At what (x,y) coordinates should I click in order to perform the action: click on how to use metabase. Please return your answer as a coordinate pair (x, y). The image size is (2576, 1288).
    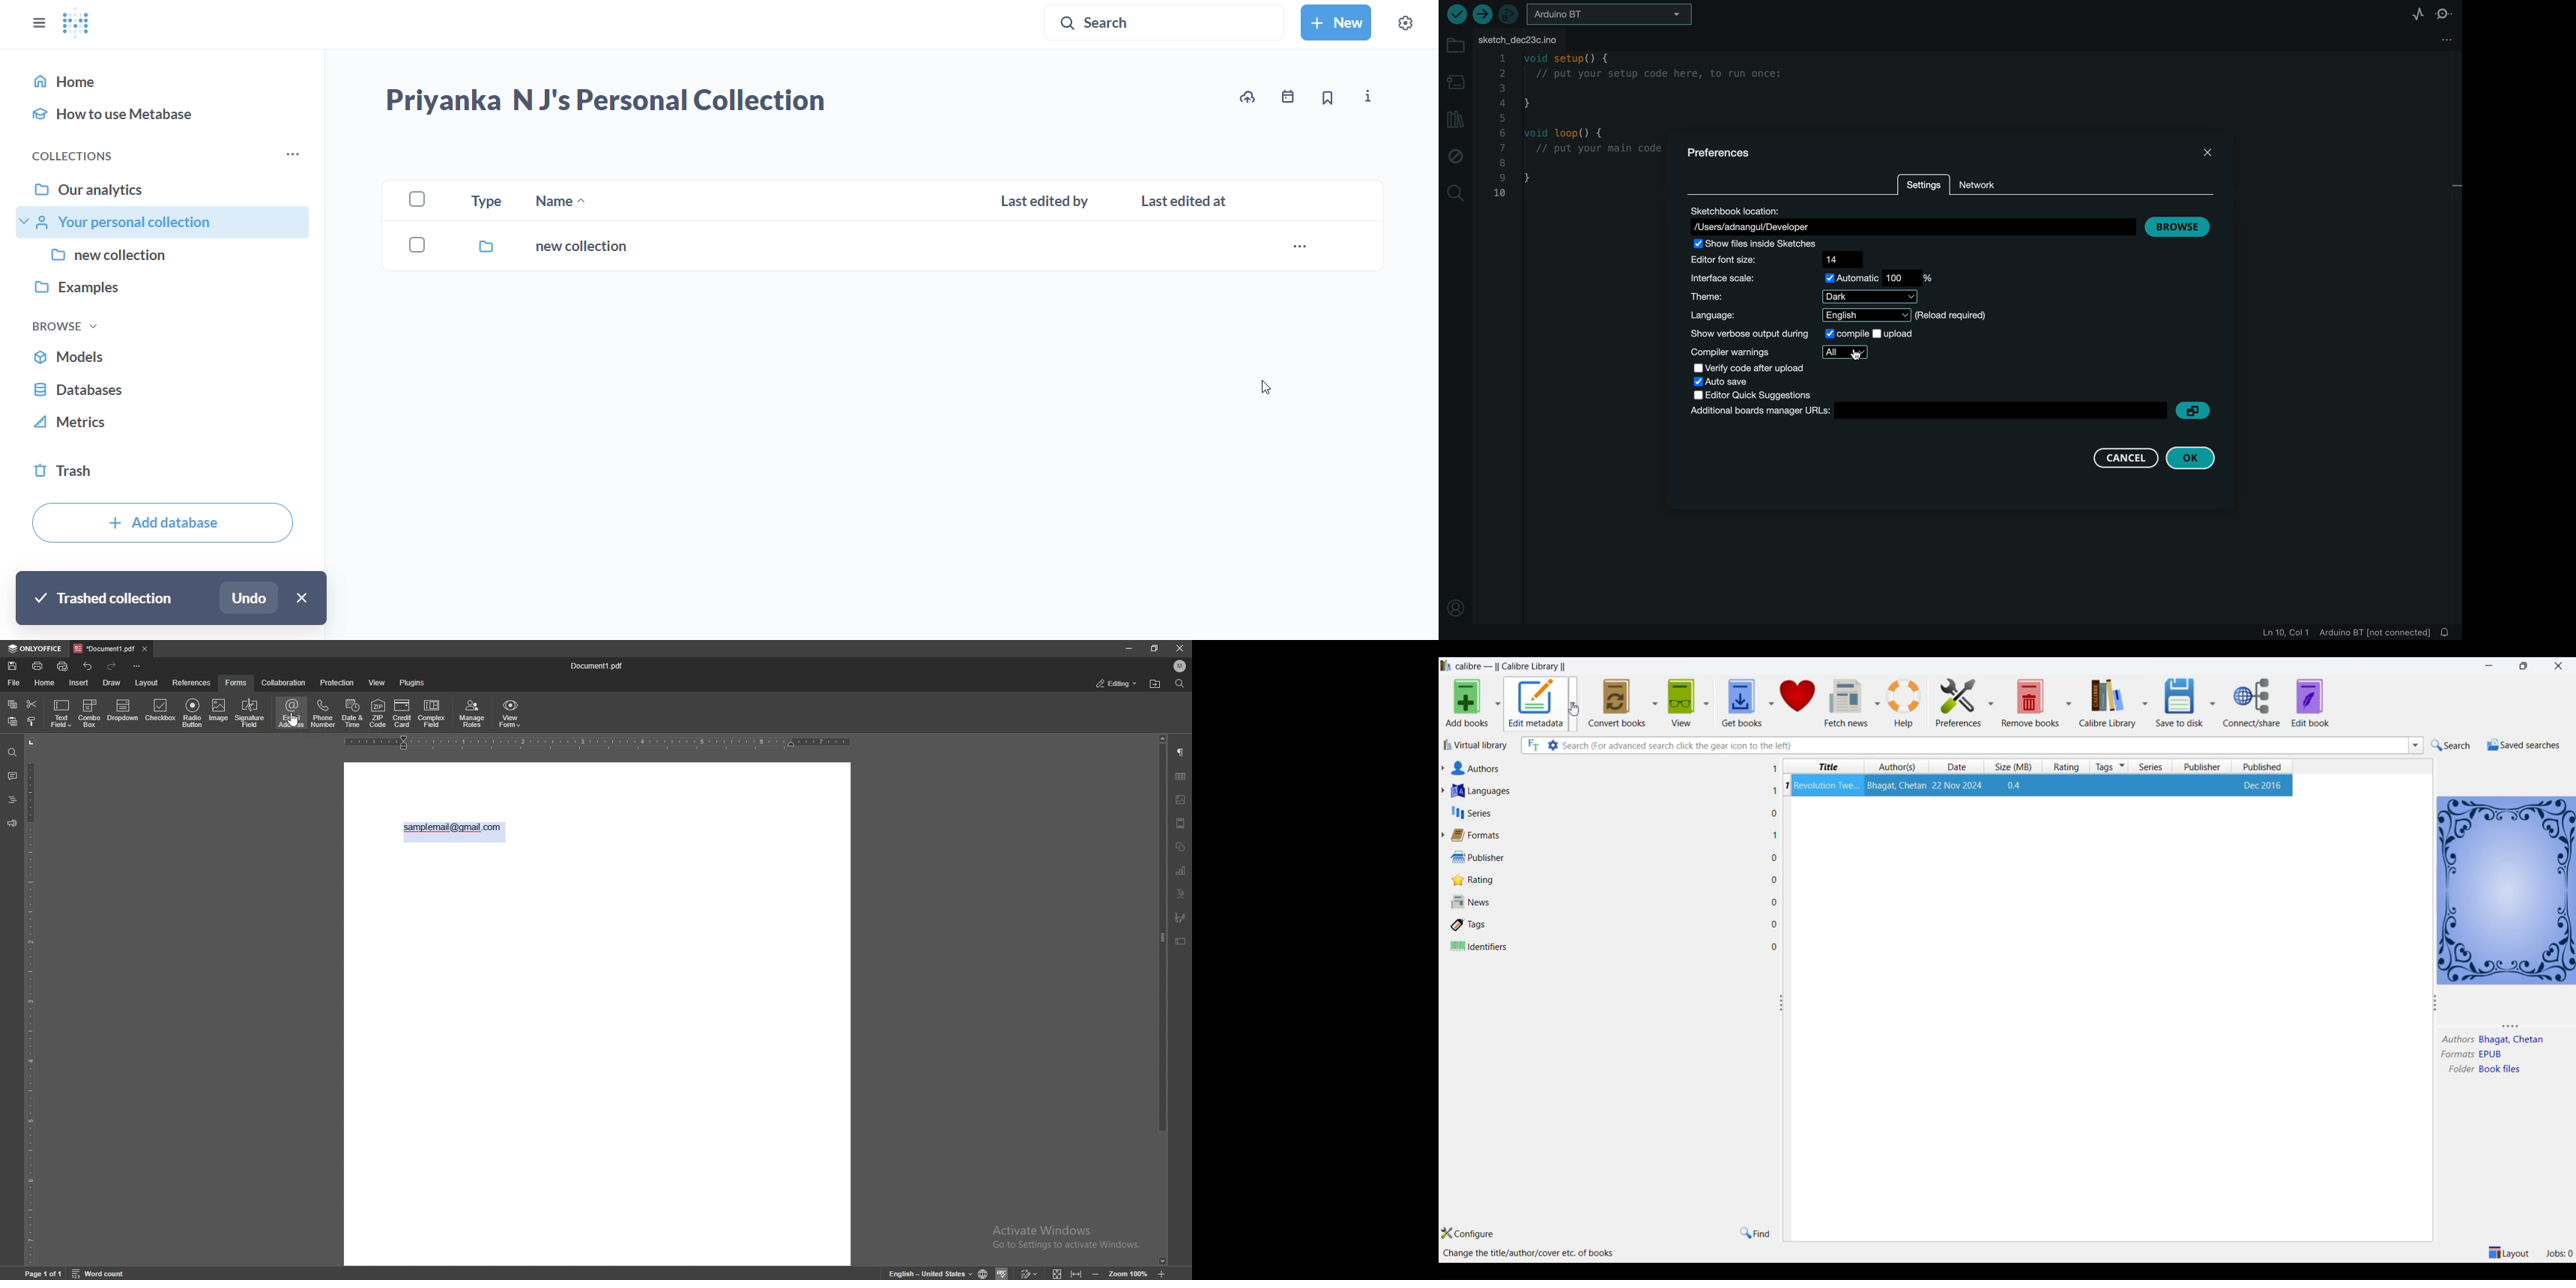
    Looking at the image, I should click on (164, 115).